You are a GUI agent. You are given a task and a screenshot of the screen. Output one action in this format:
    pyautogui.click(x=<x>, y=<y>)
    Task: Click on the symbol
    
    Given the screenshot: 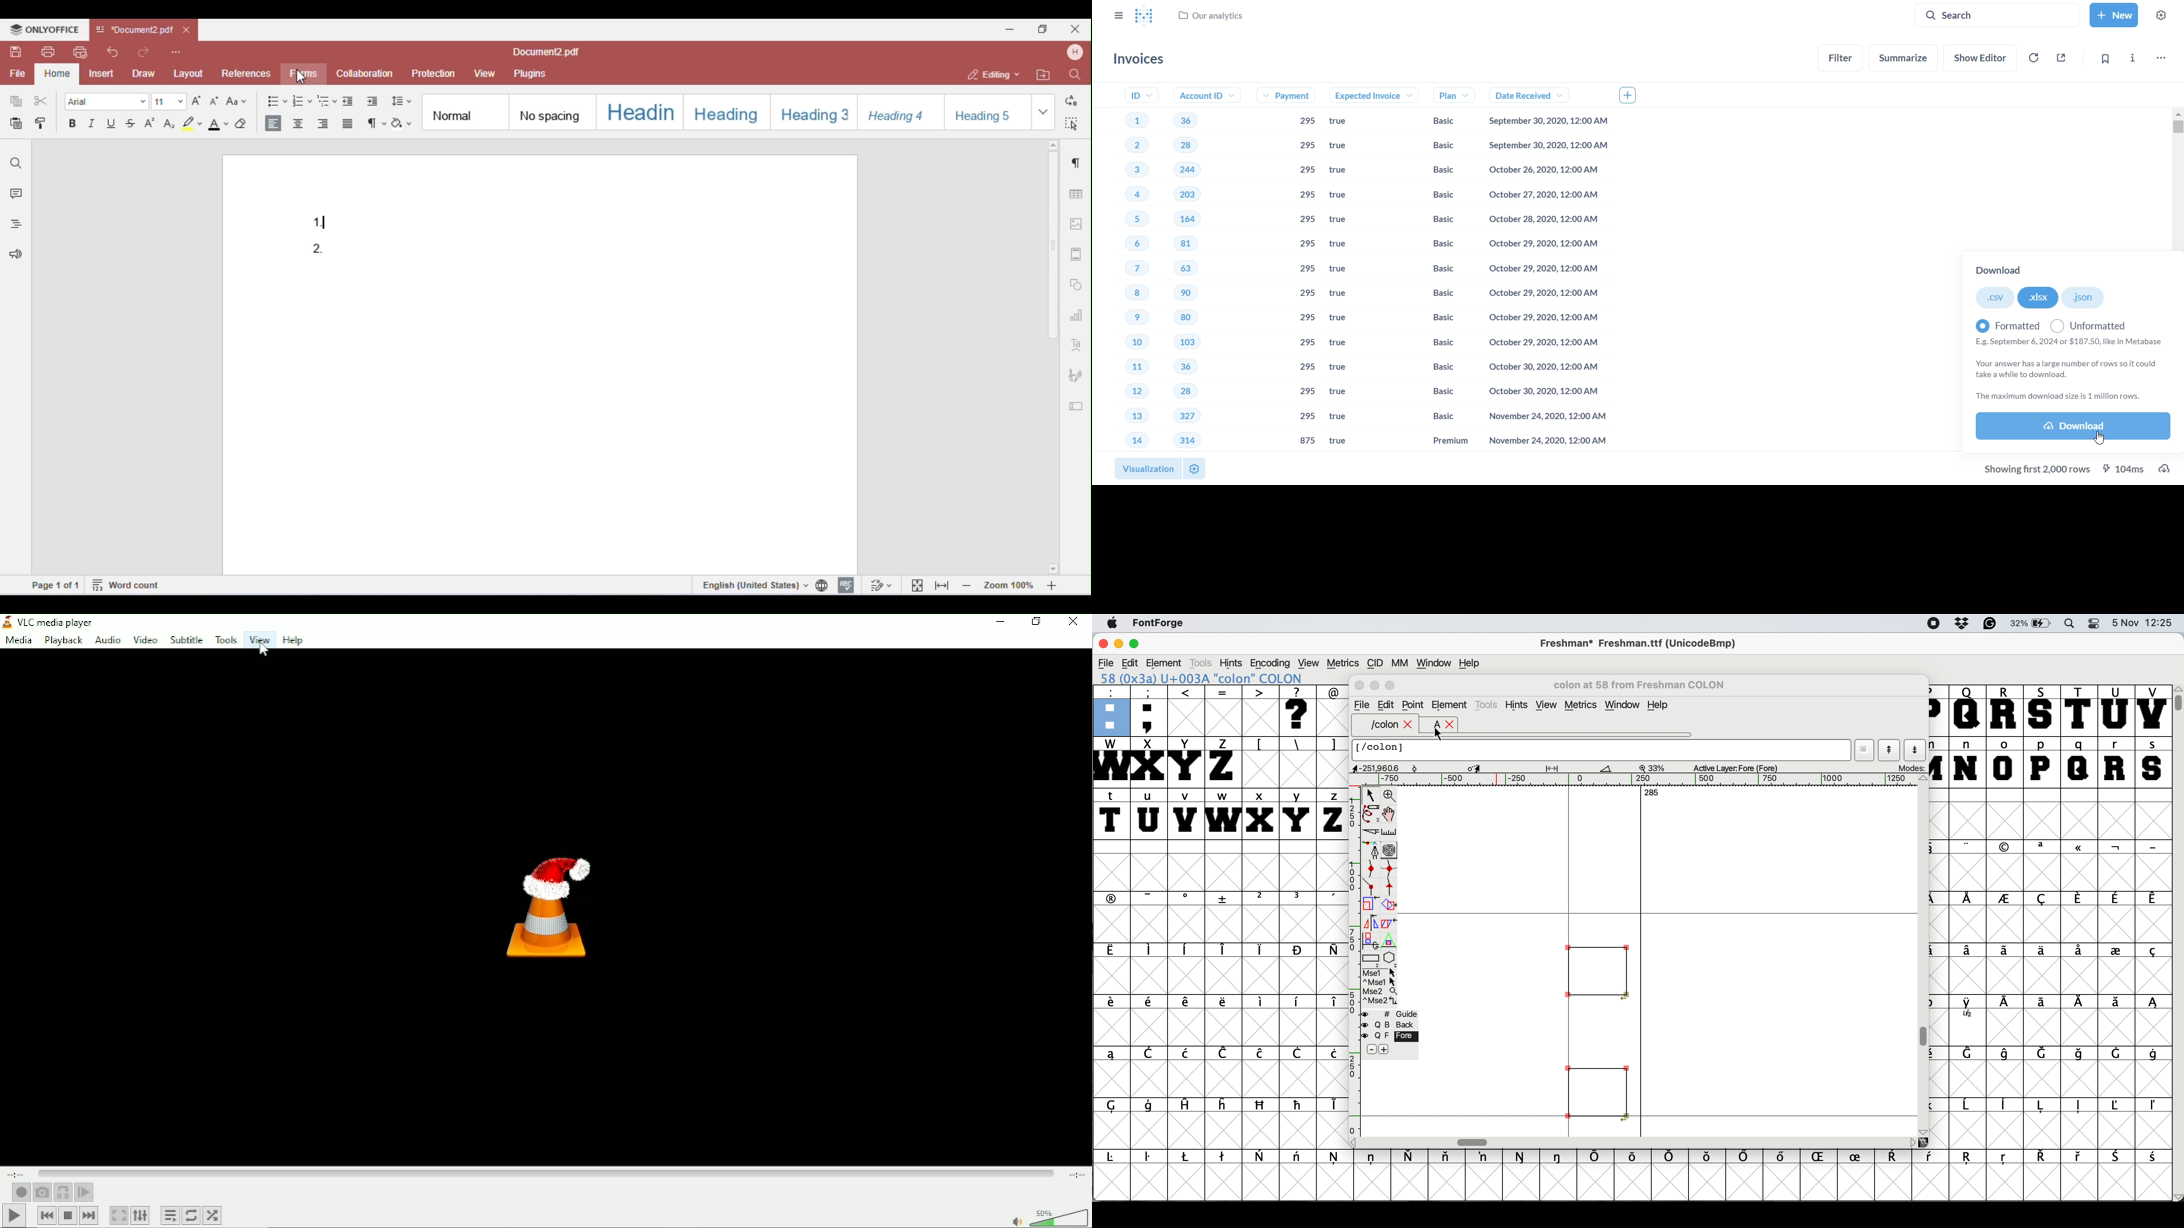 What is the action you would take?
    pyautogui.click(x=2079, y=1054)
    